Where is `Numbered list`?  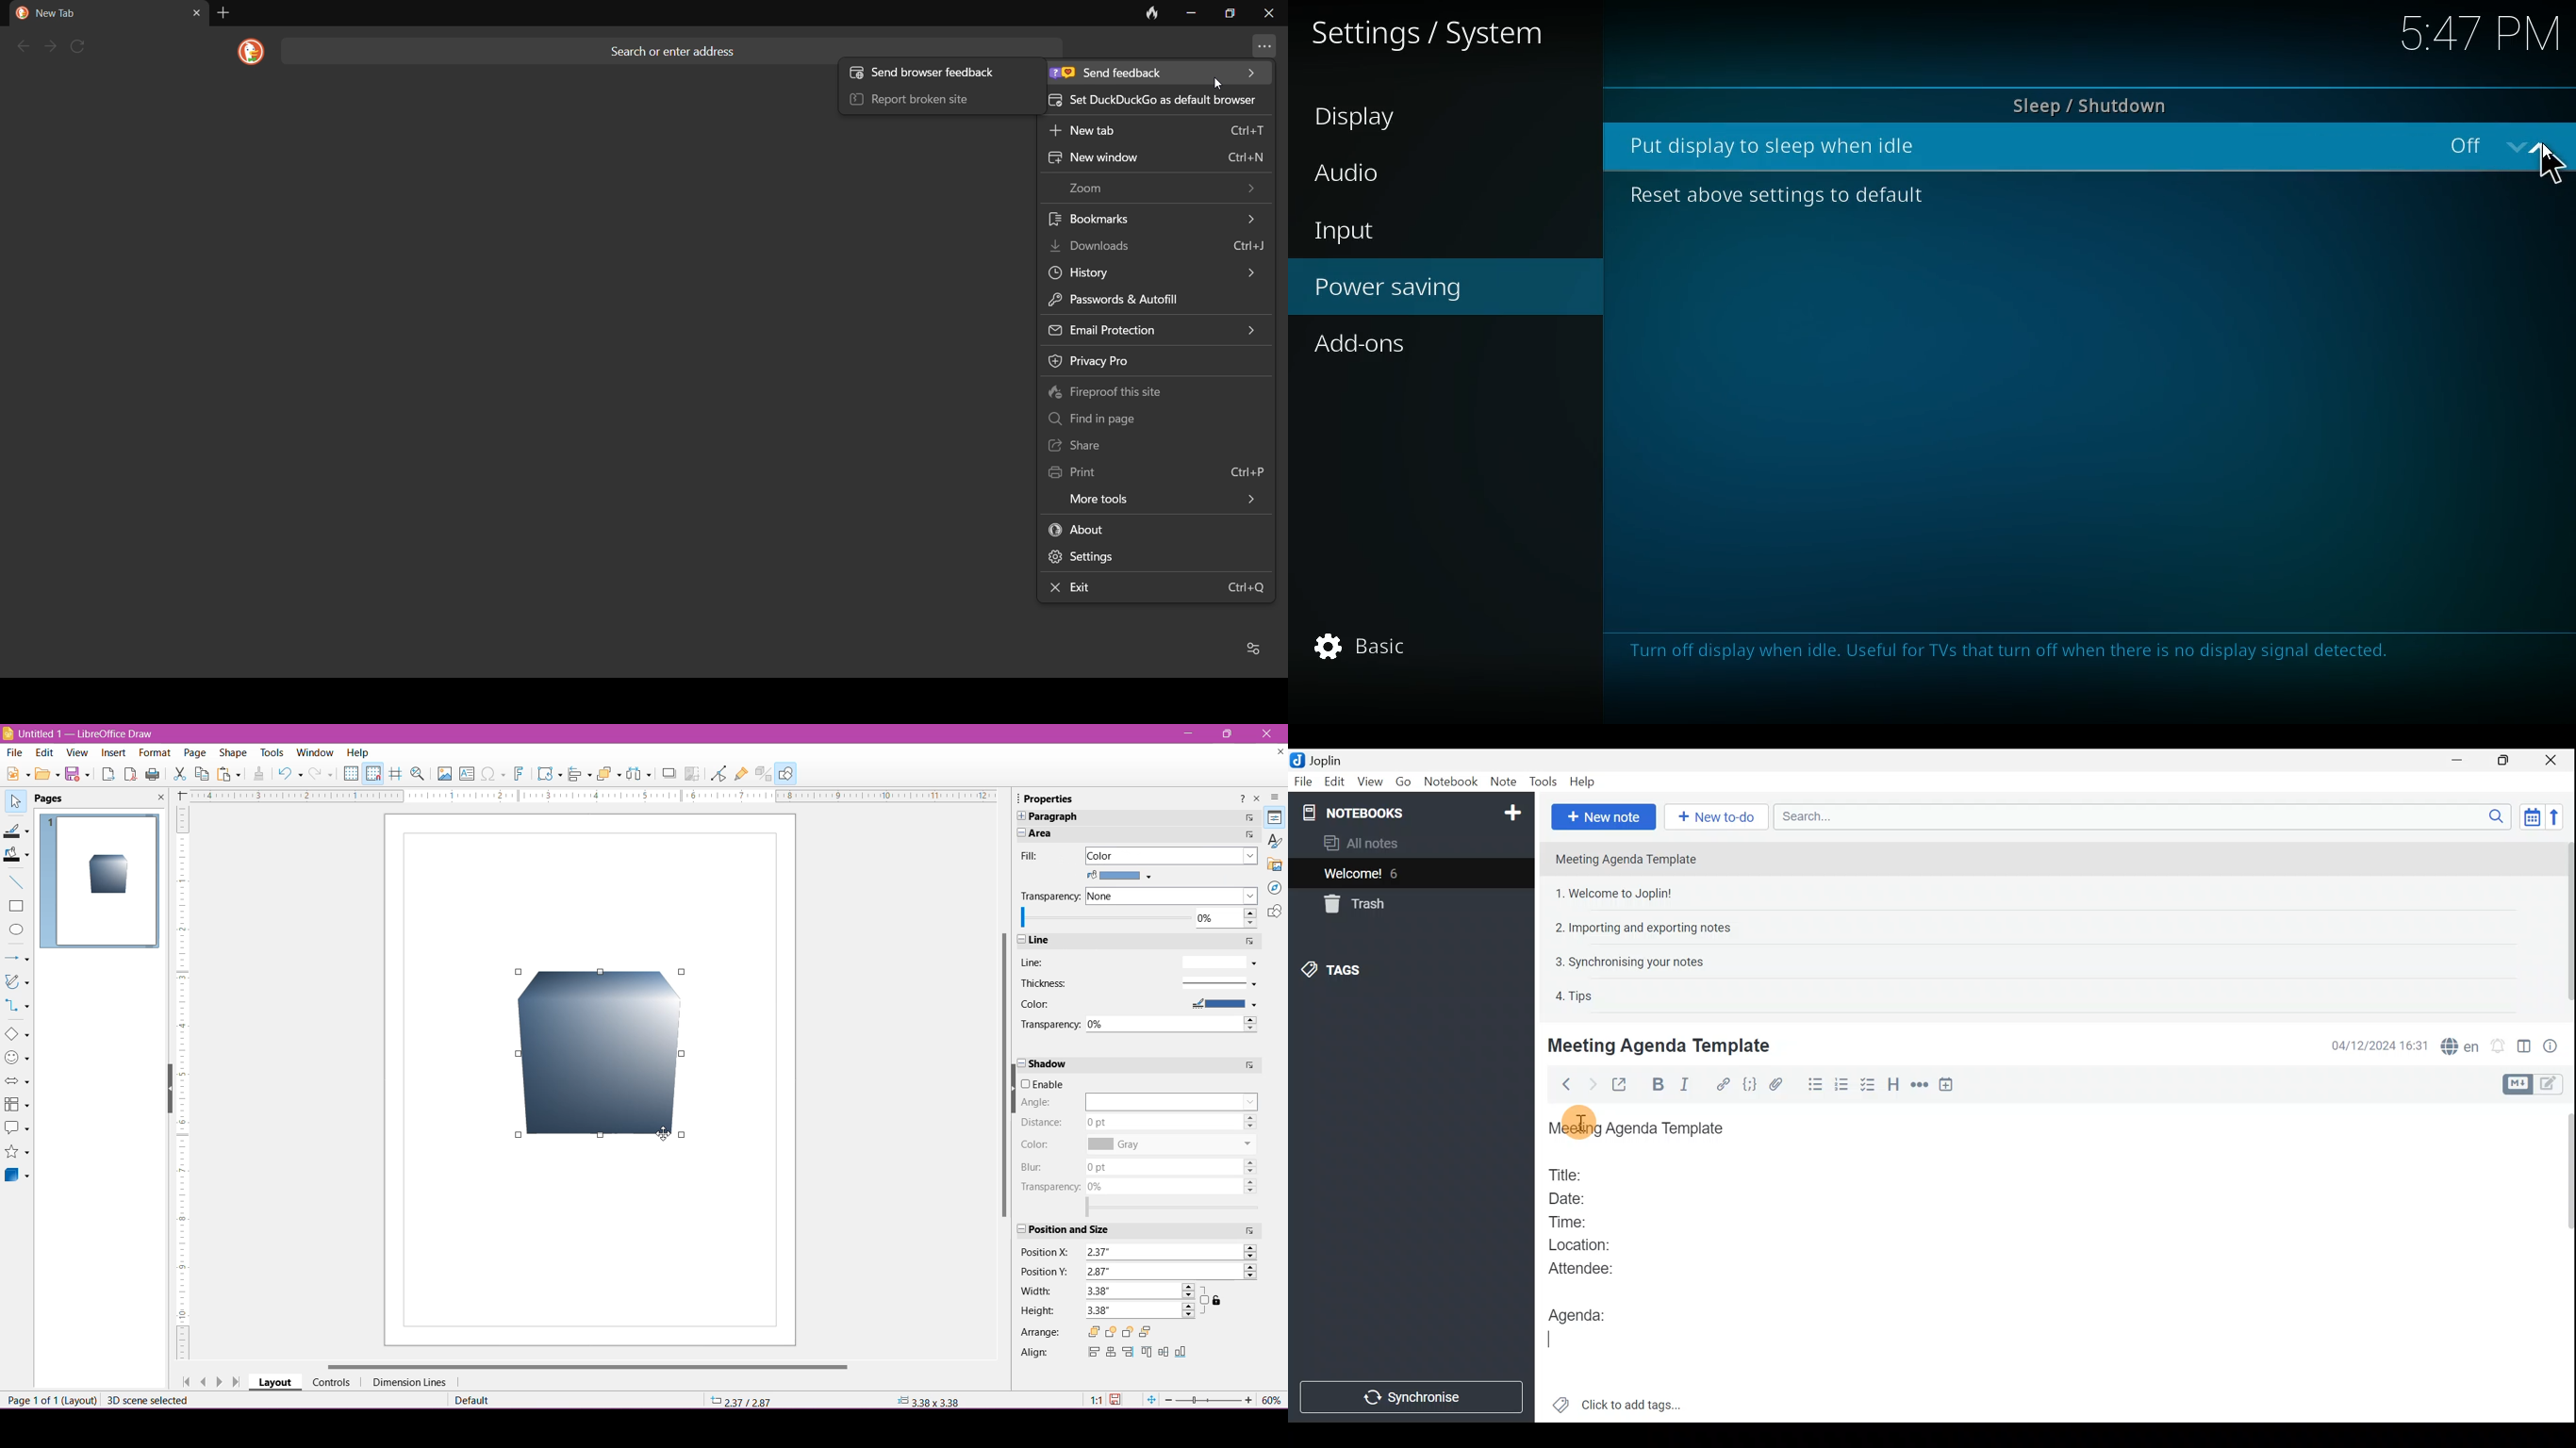
Numbered list is located at coordinates (1842, 1087).